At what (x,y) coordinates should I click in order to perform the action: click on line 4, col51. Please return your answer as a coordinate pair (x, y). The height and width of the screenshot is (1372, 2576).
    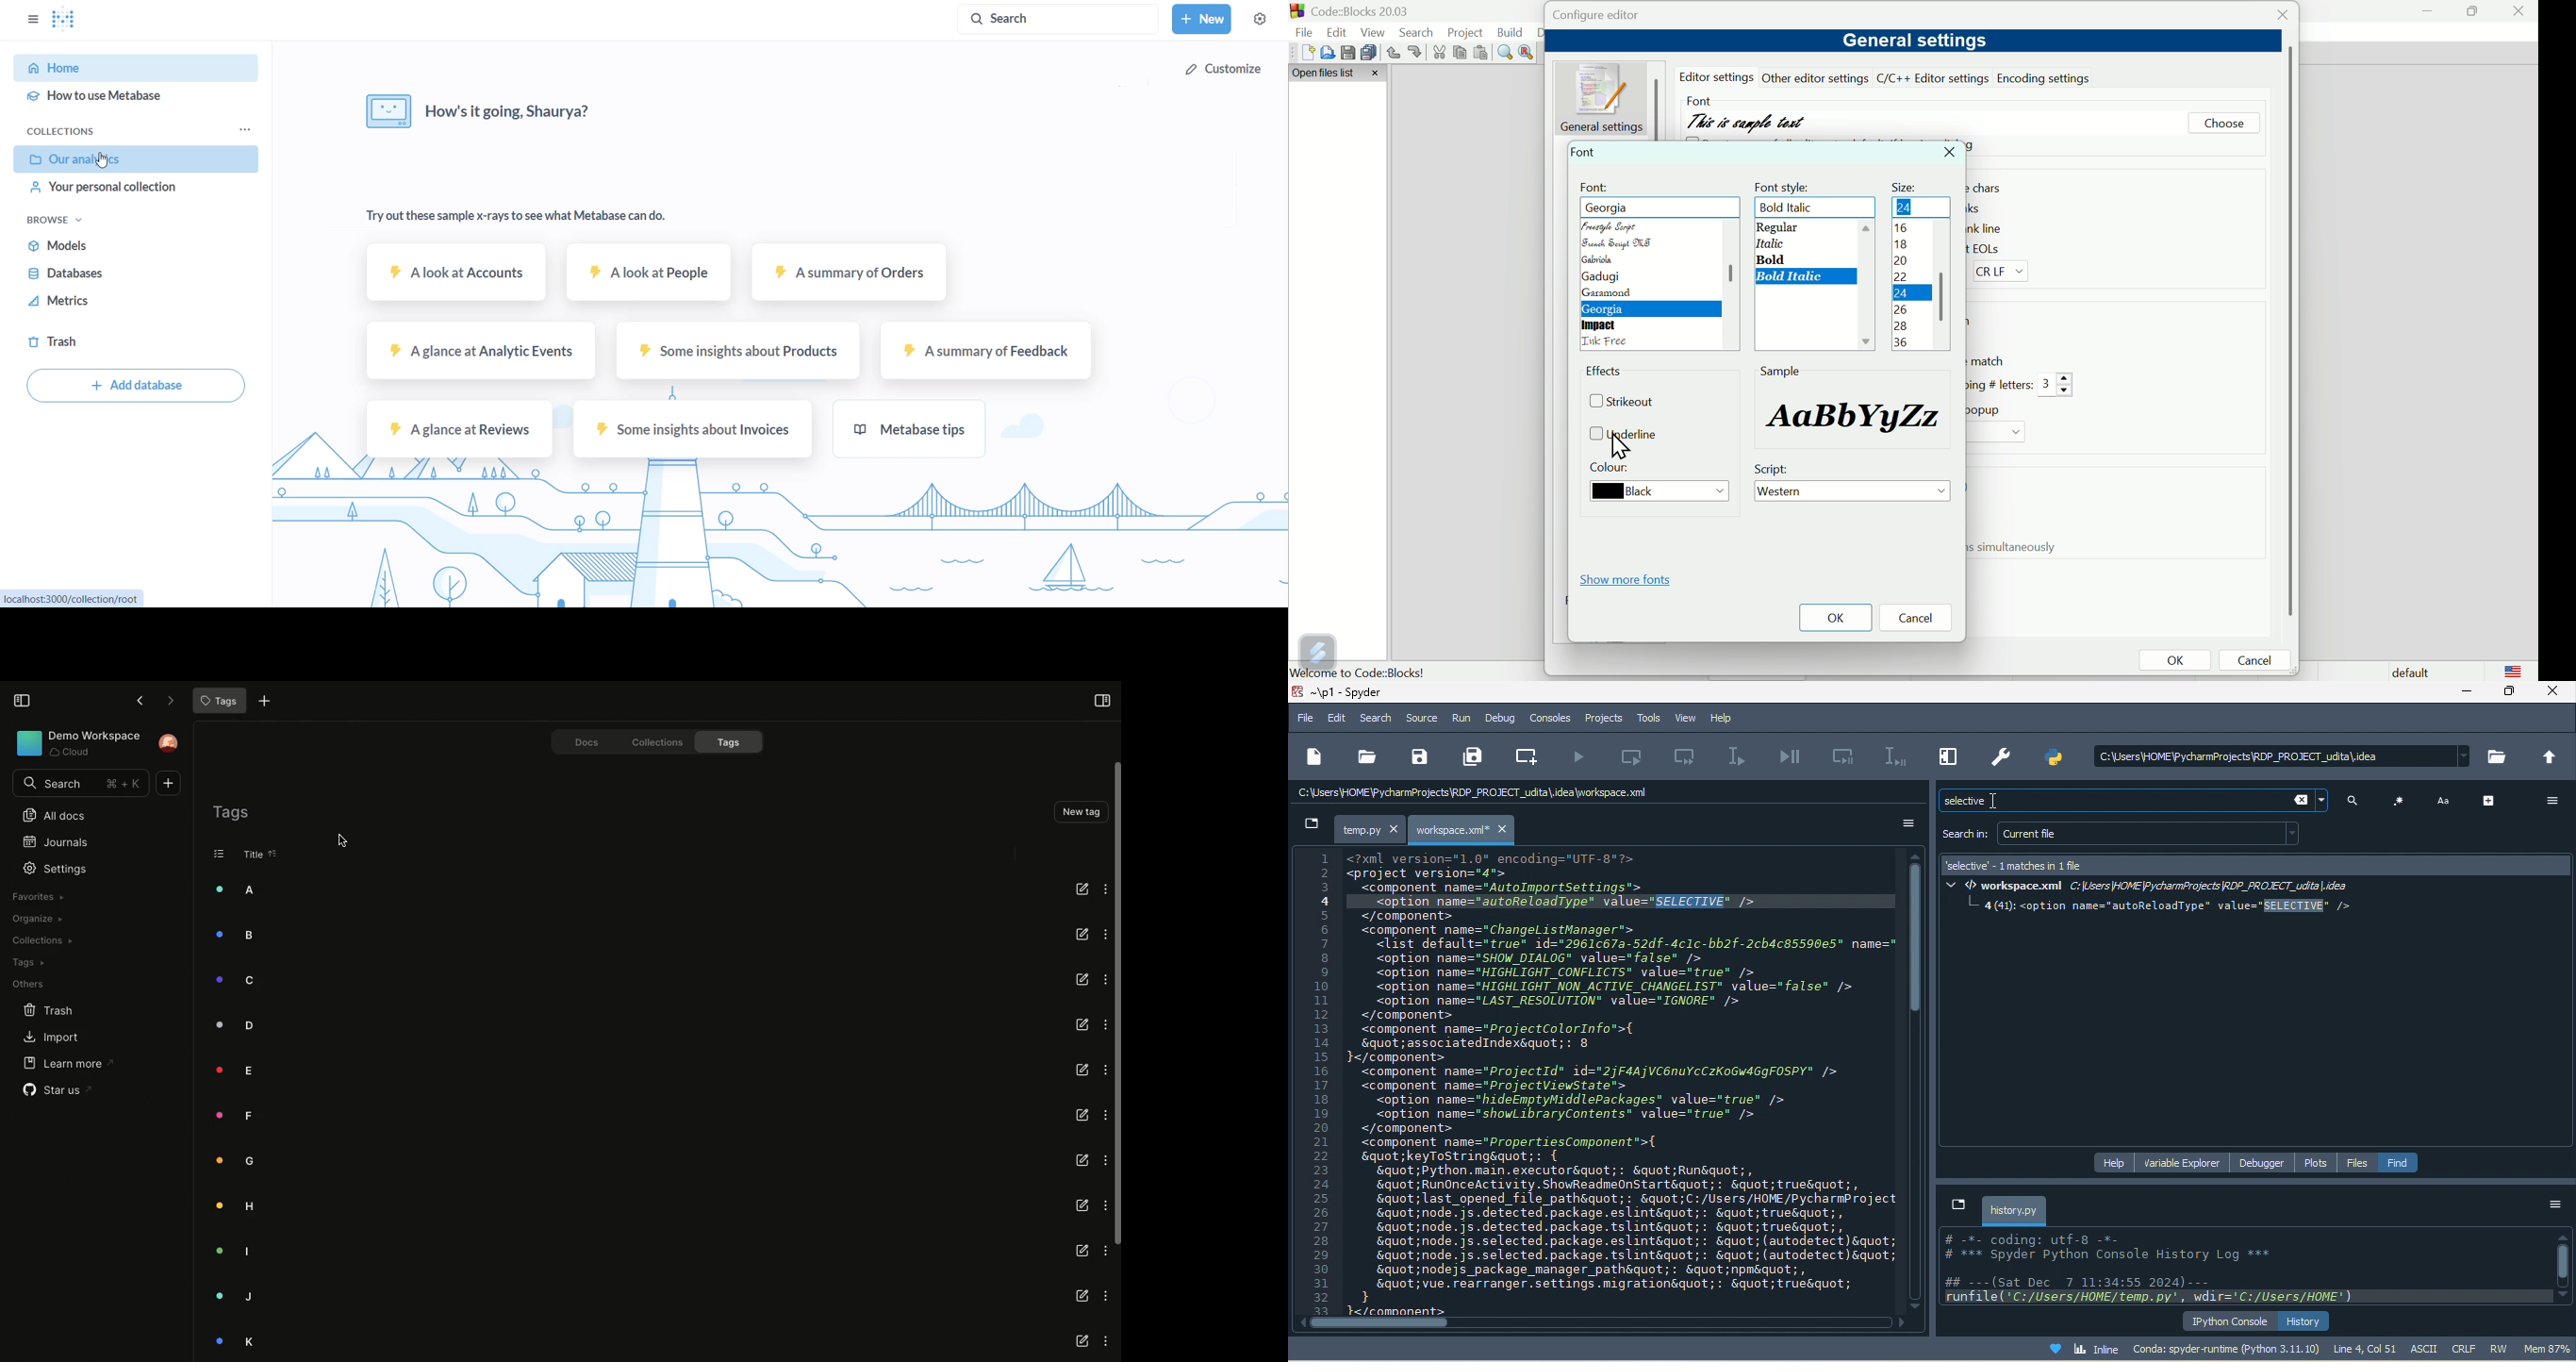
    Looking at the image, I should click on (2365, 1348).